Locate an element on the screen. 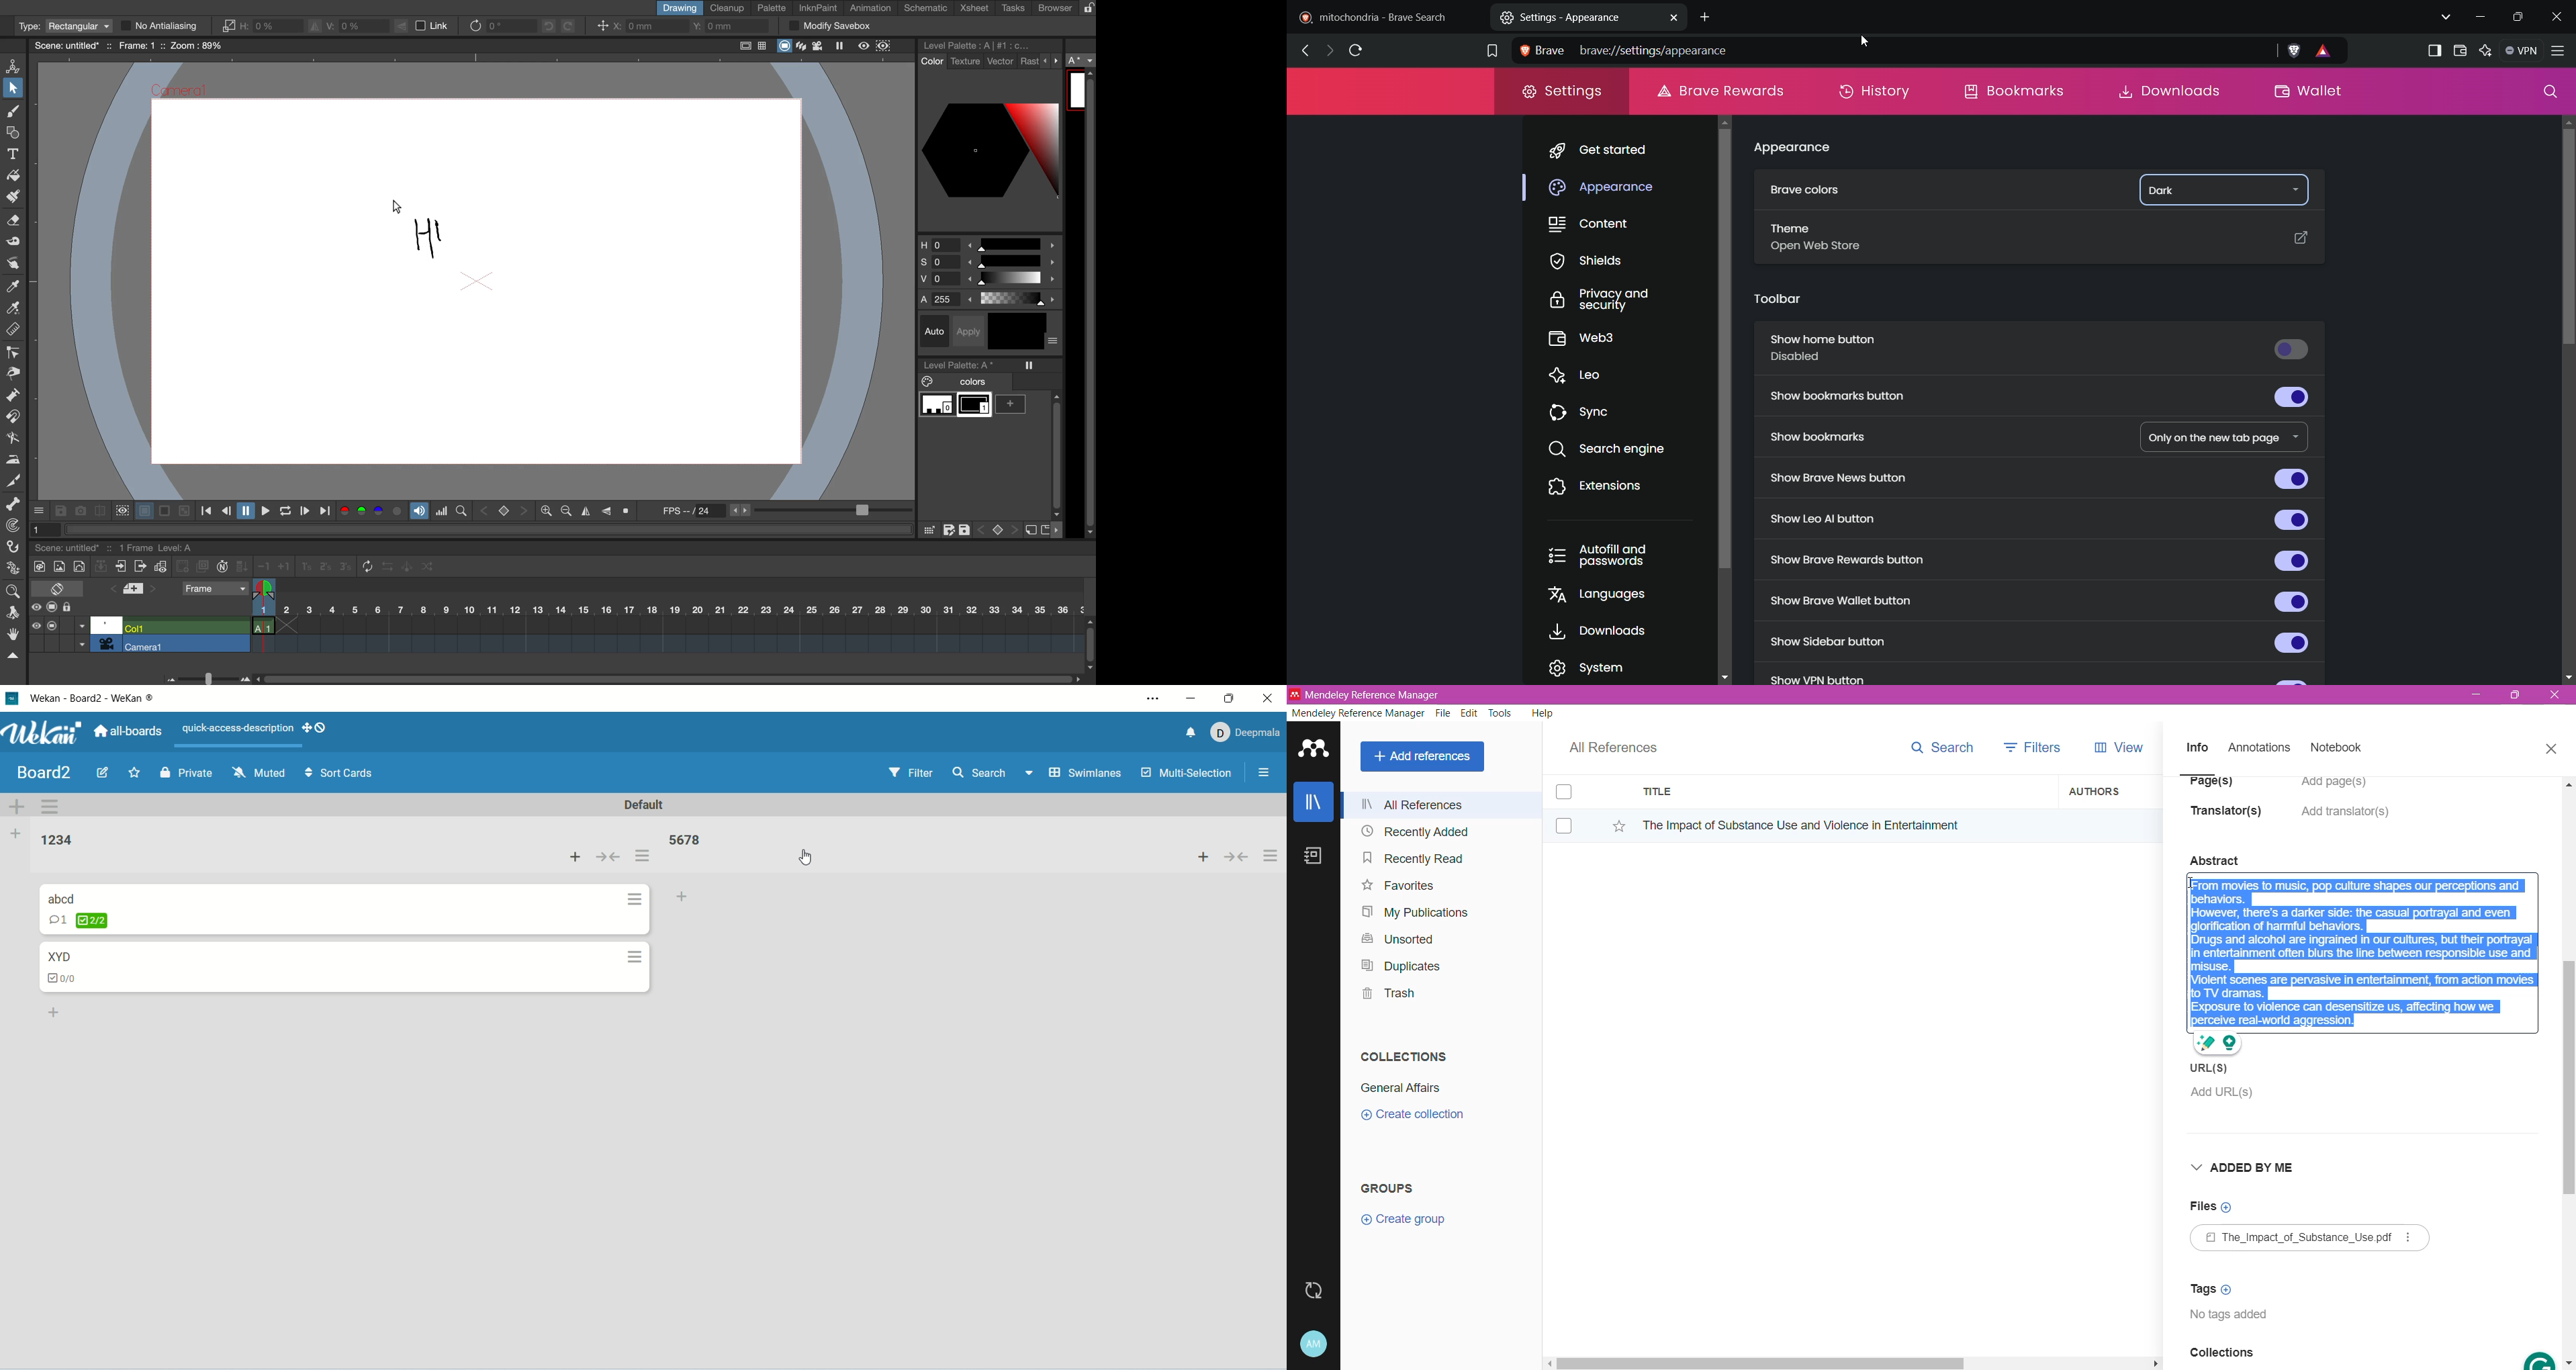 The image size is (2576, 1372). rgb picker tool is located at coordinates (11, 309).